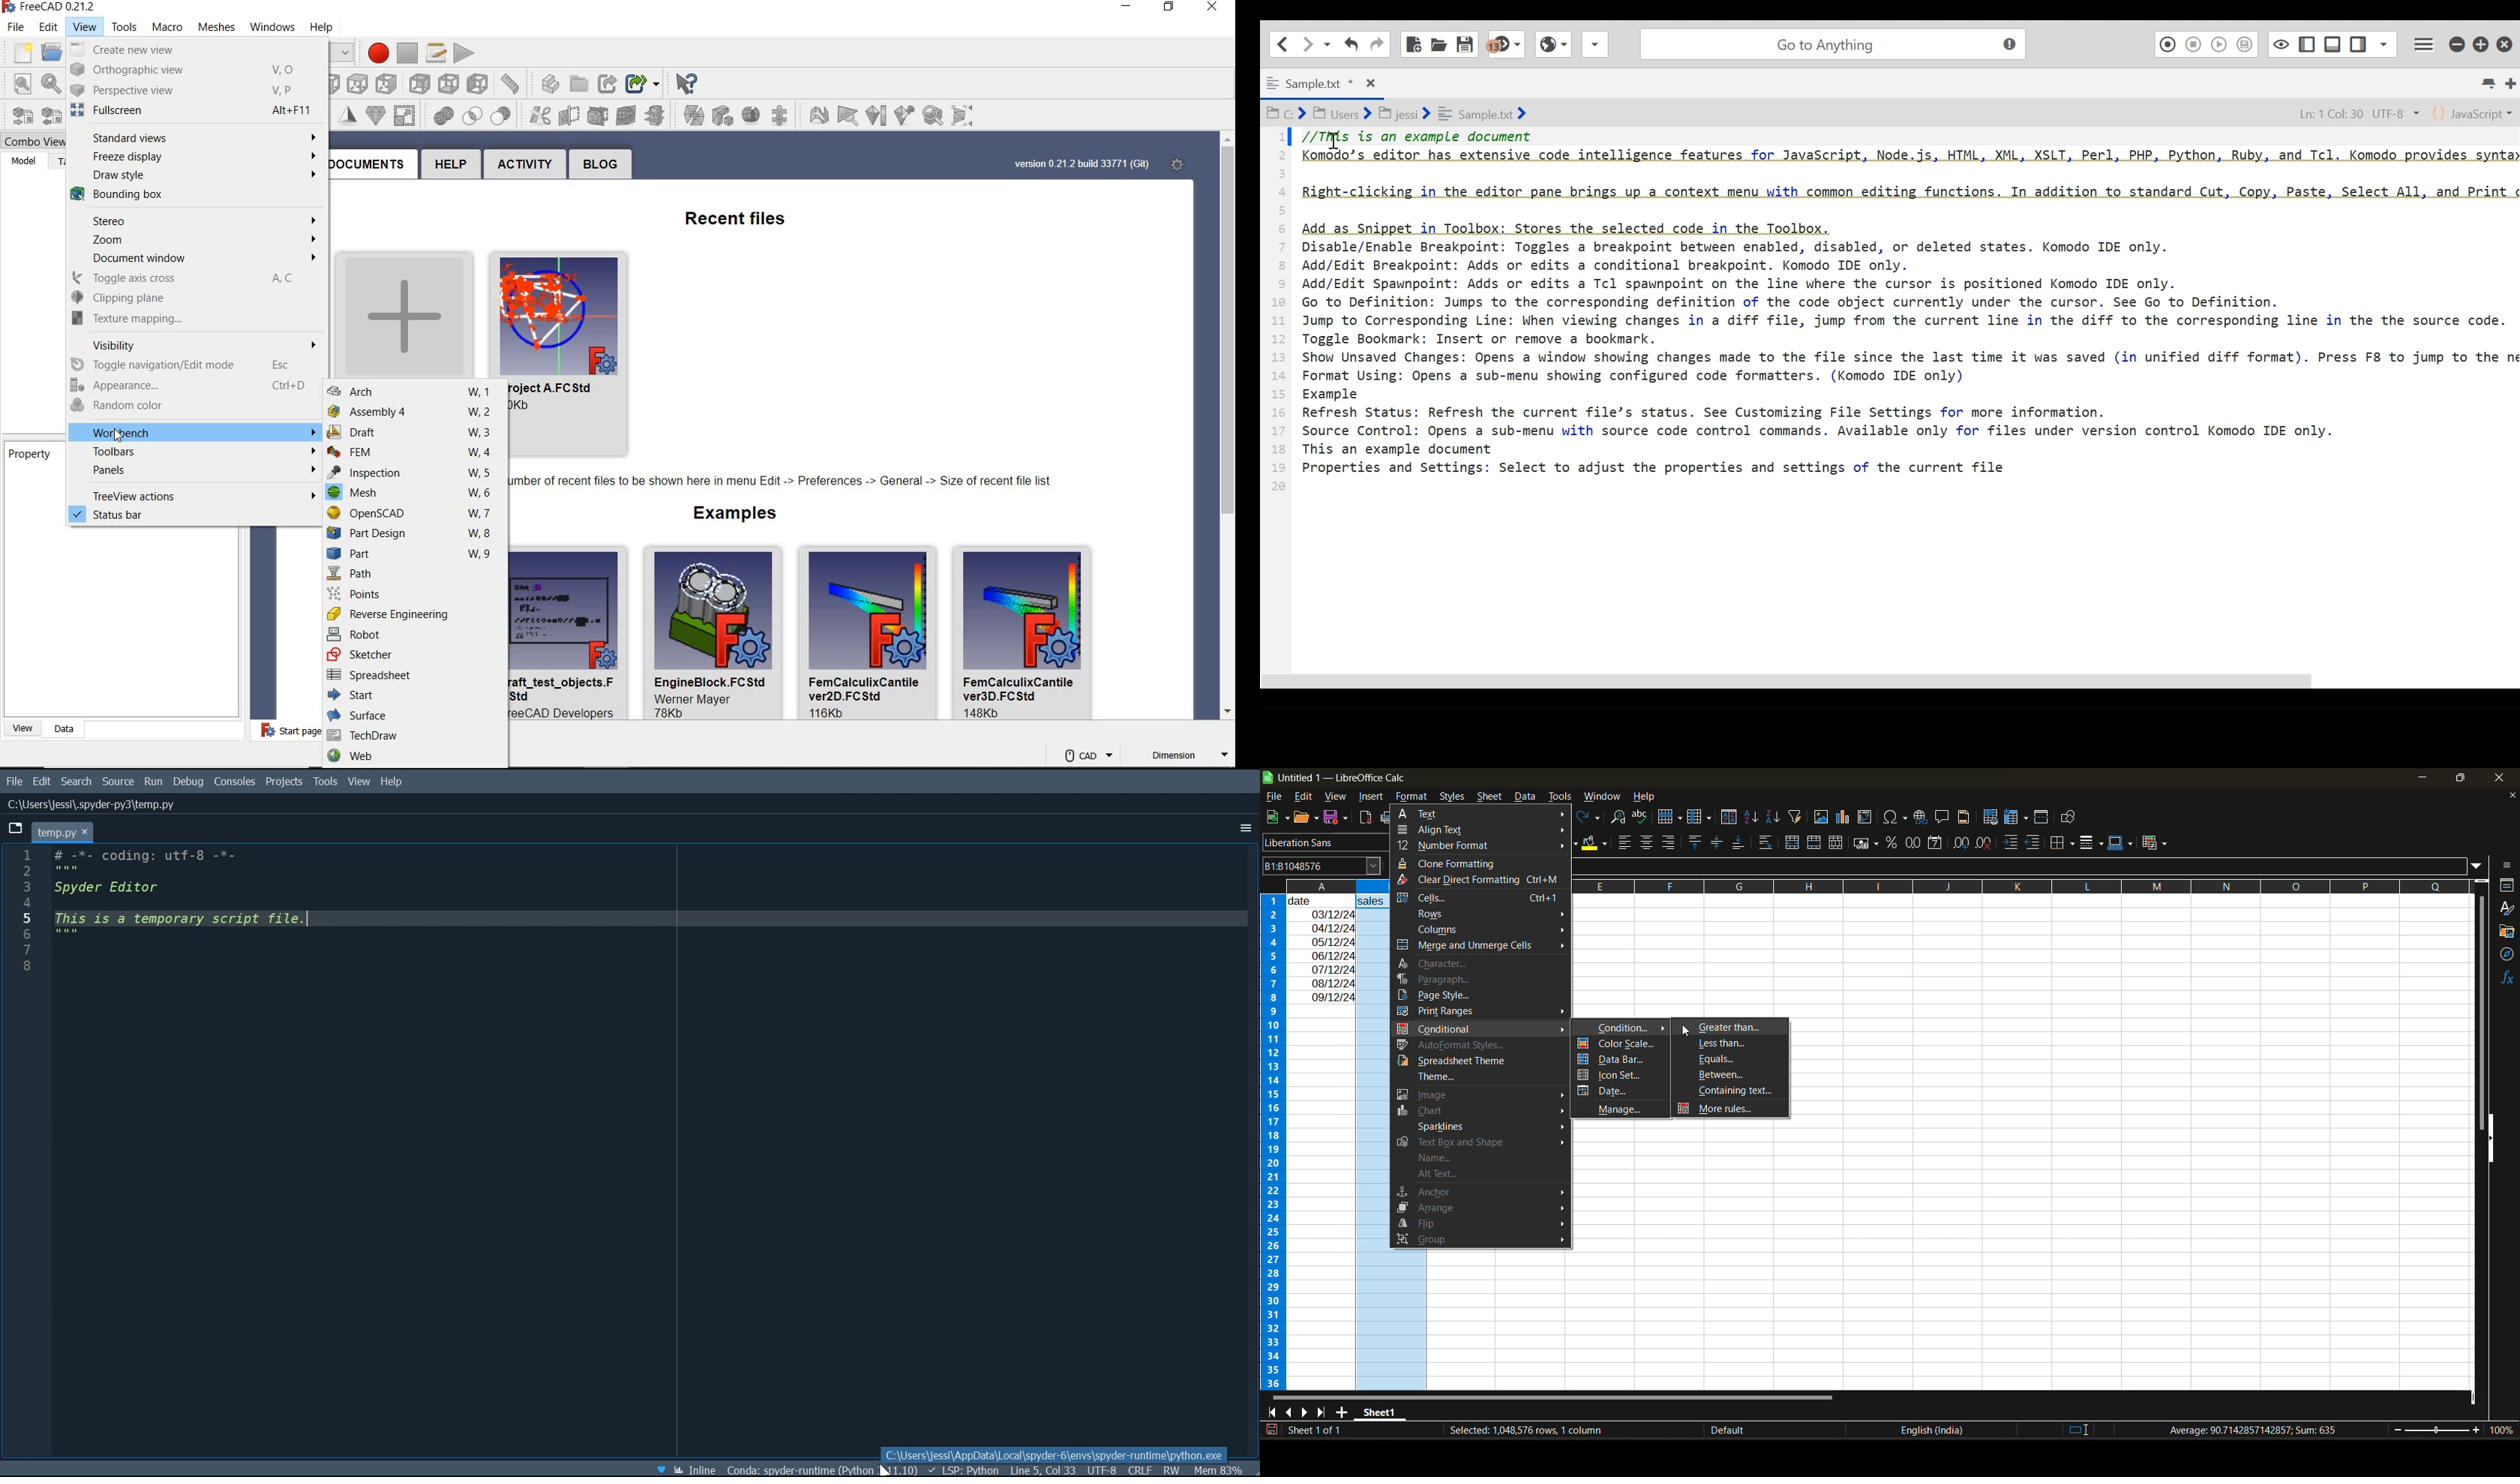 This screenshot has width=2520, height=1484. Describe the element at coordinates (1847, 818) in the screenshot. I see `insert chart` at that location.